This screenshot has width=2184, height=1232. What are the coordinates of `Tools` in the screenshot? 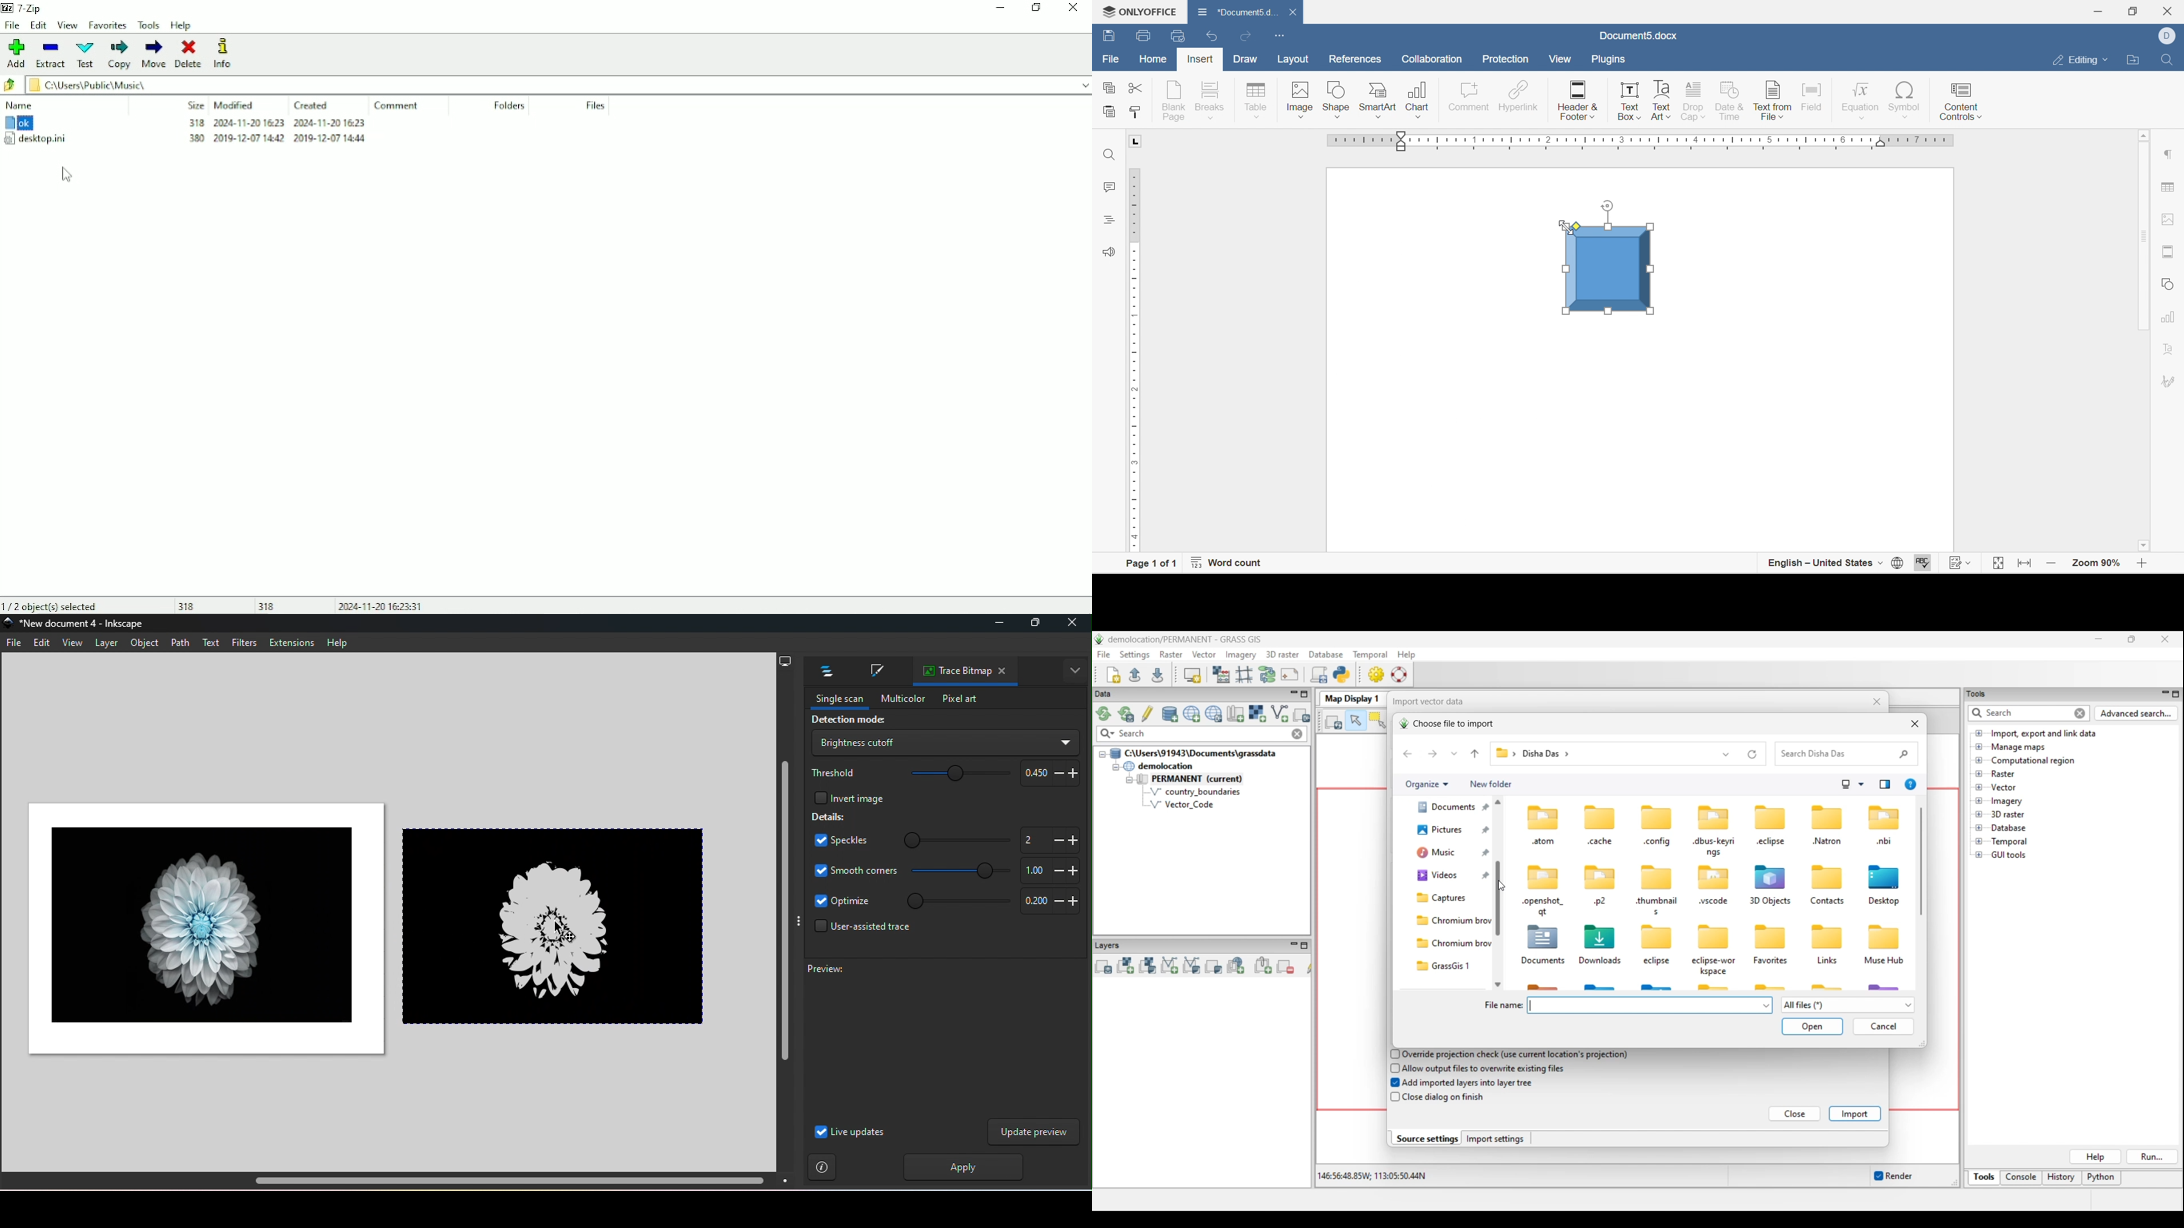 It's located at (149, 26).